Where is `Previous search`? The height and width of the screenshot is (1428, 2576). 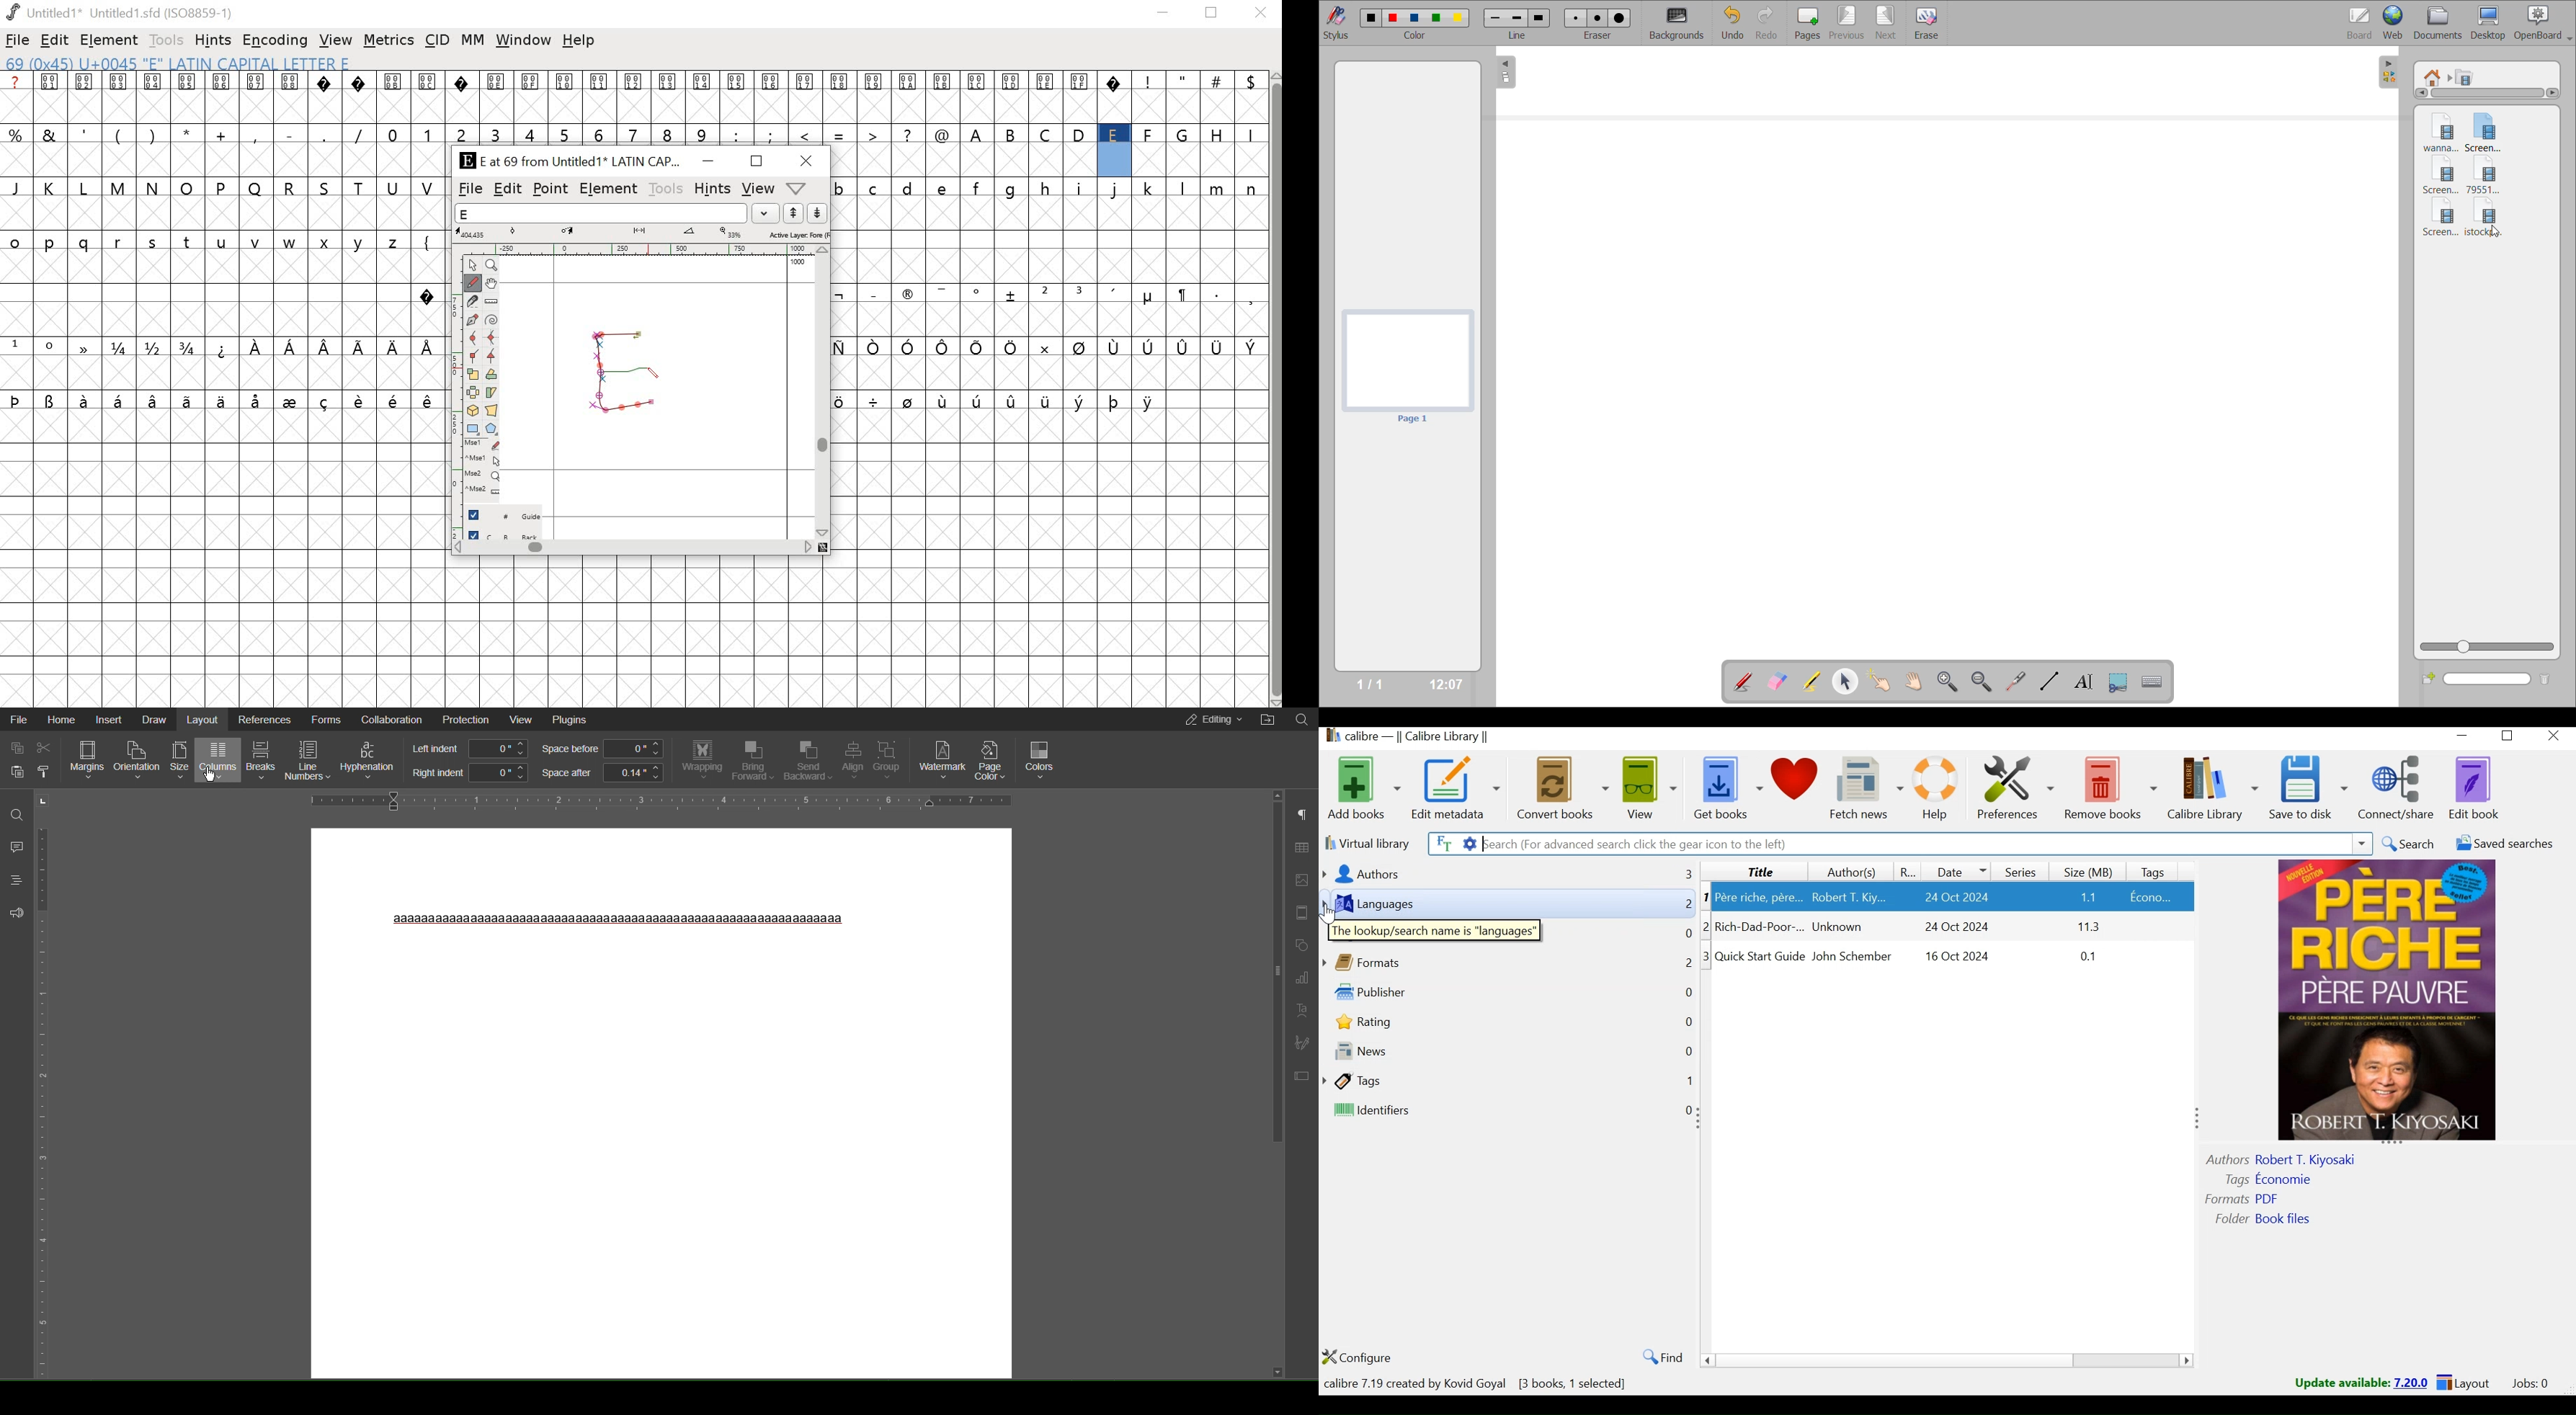 Previous search is located at coordinates (2363, 845).